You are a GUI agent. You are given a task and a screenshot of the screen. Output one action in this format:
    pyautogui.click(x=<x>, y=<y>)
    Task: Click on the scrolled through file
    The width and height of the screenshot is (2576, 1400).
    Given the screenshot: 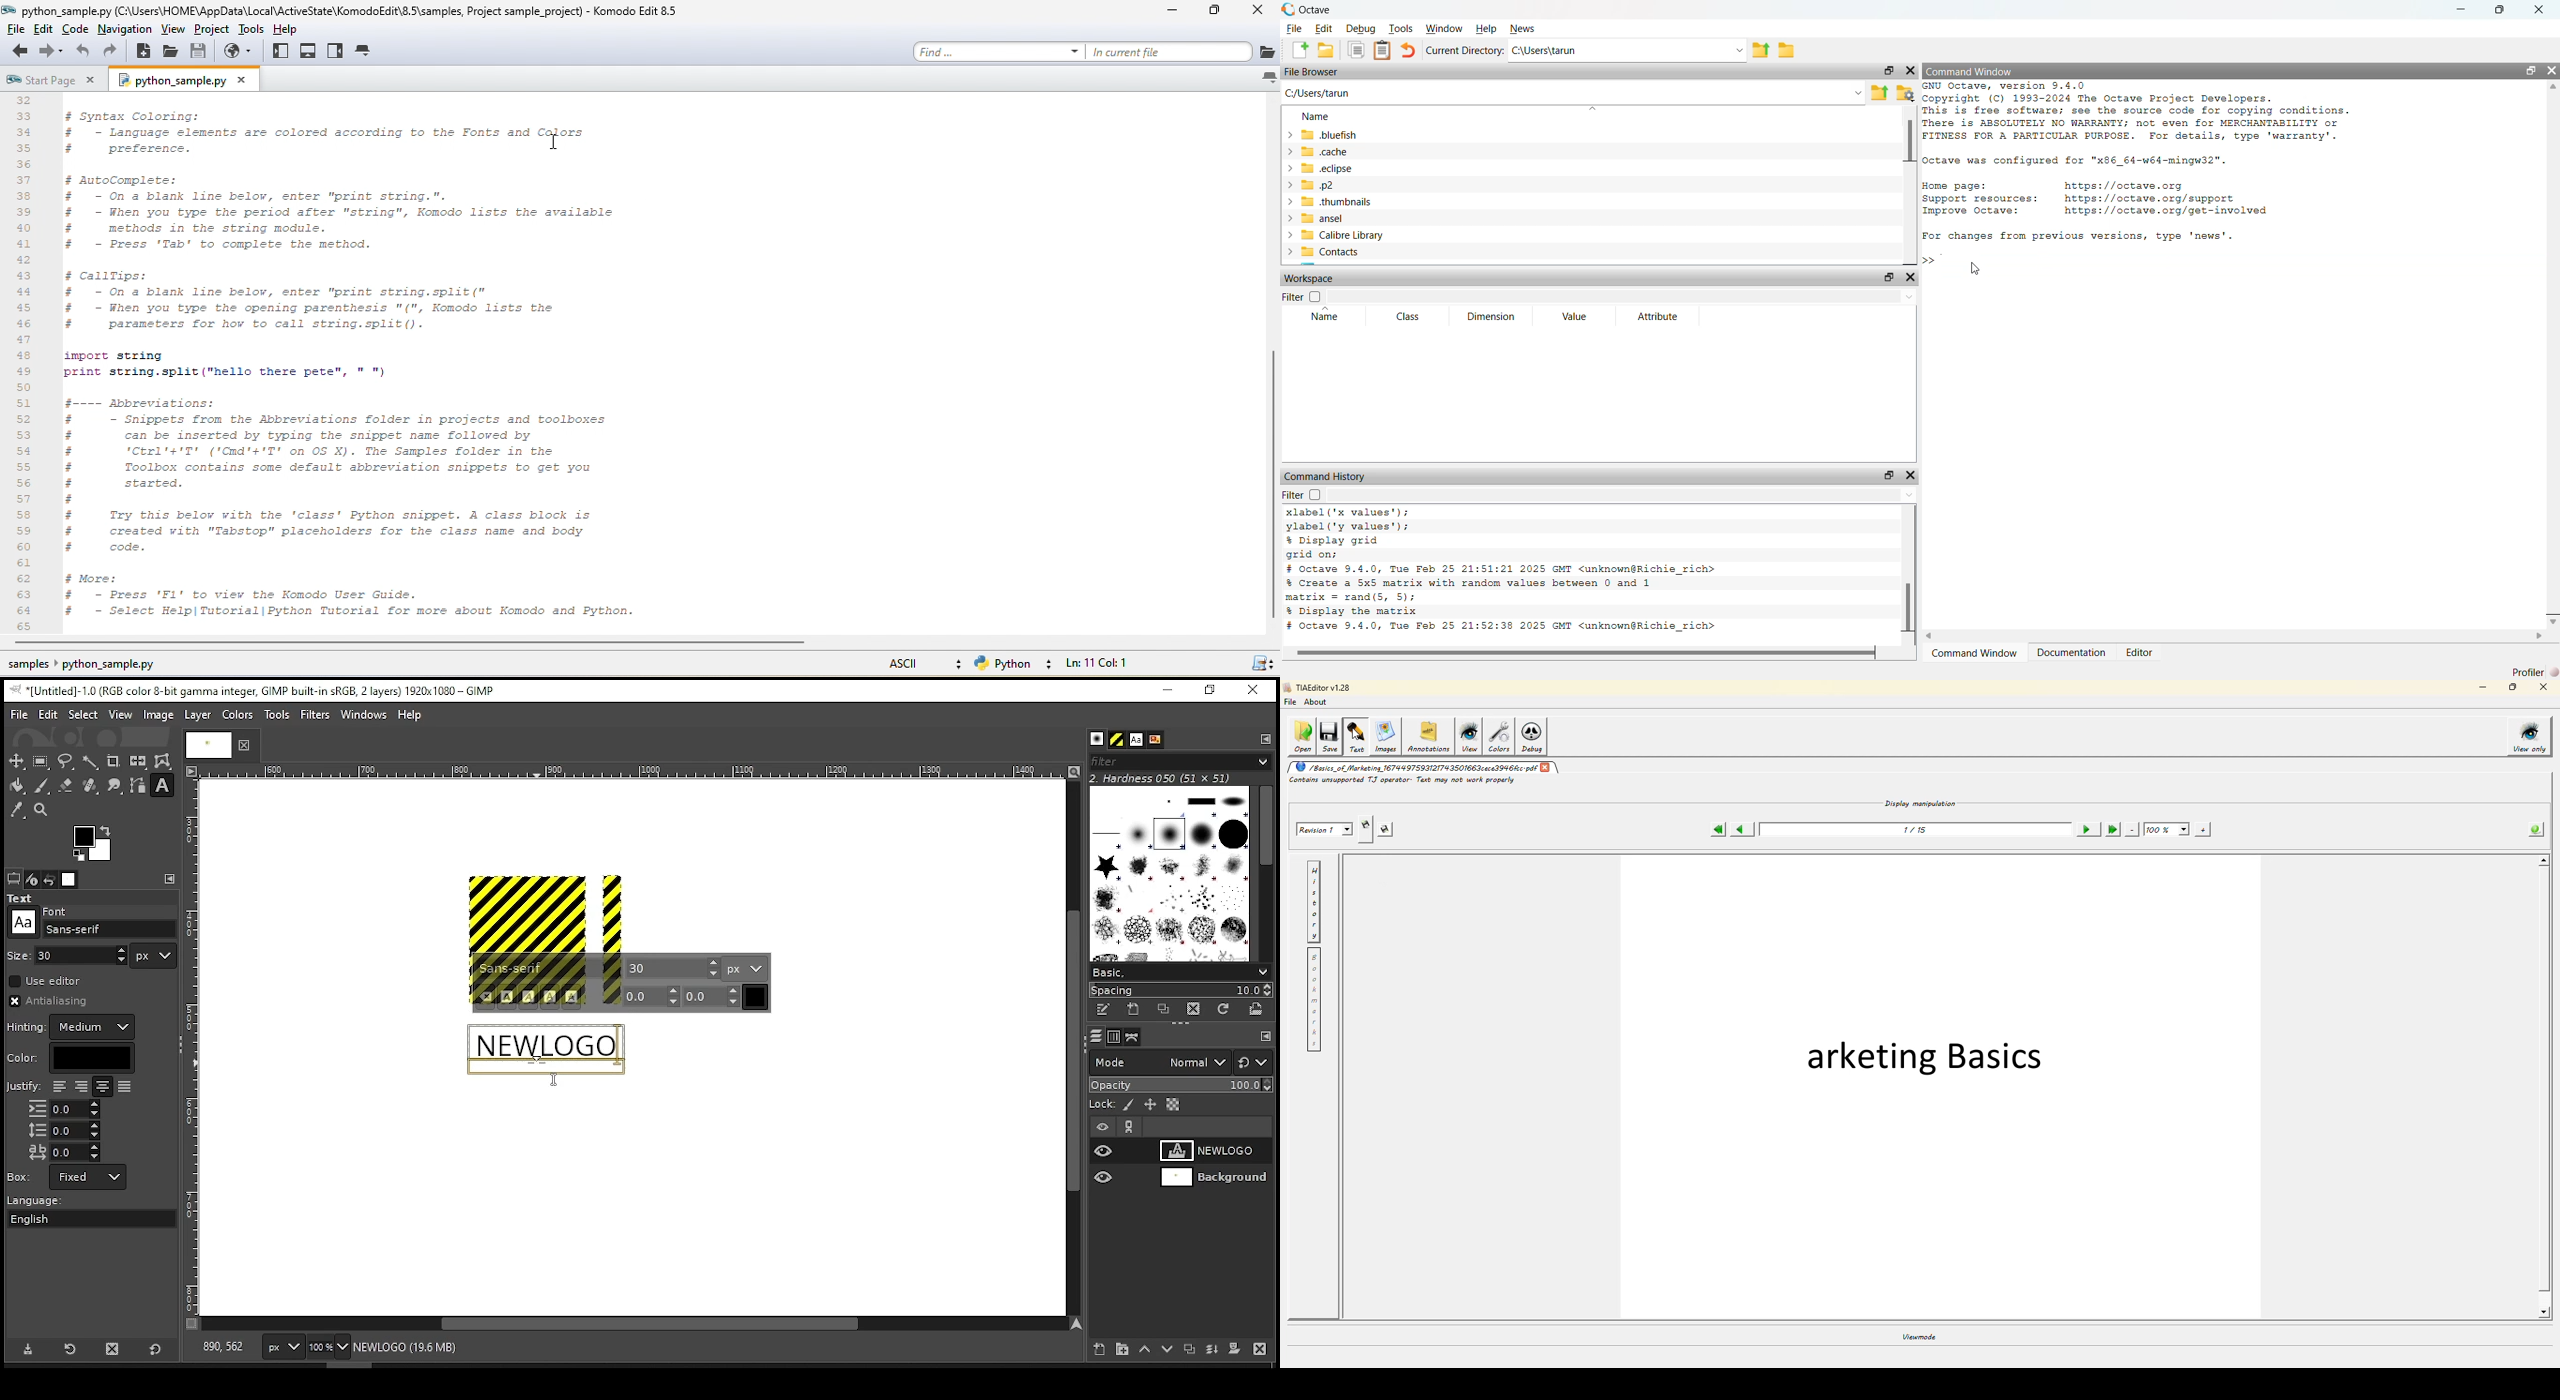 What is the action you would take?
    pyautogui.click(x=623, y=361)
    